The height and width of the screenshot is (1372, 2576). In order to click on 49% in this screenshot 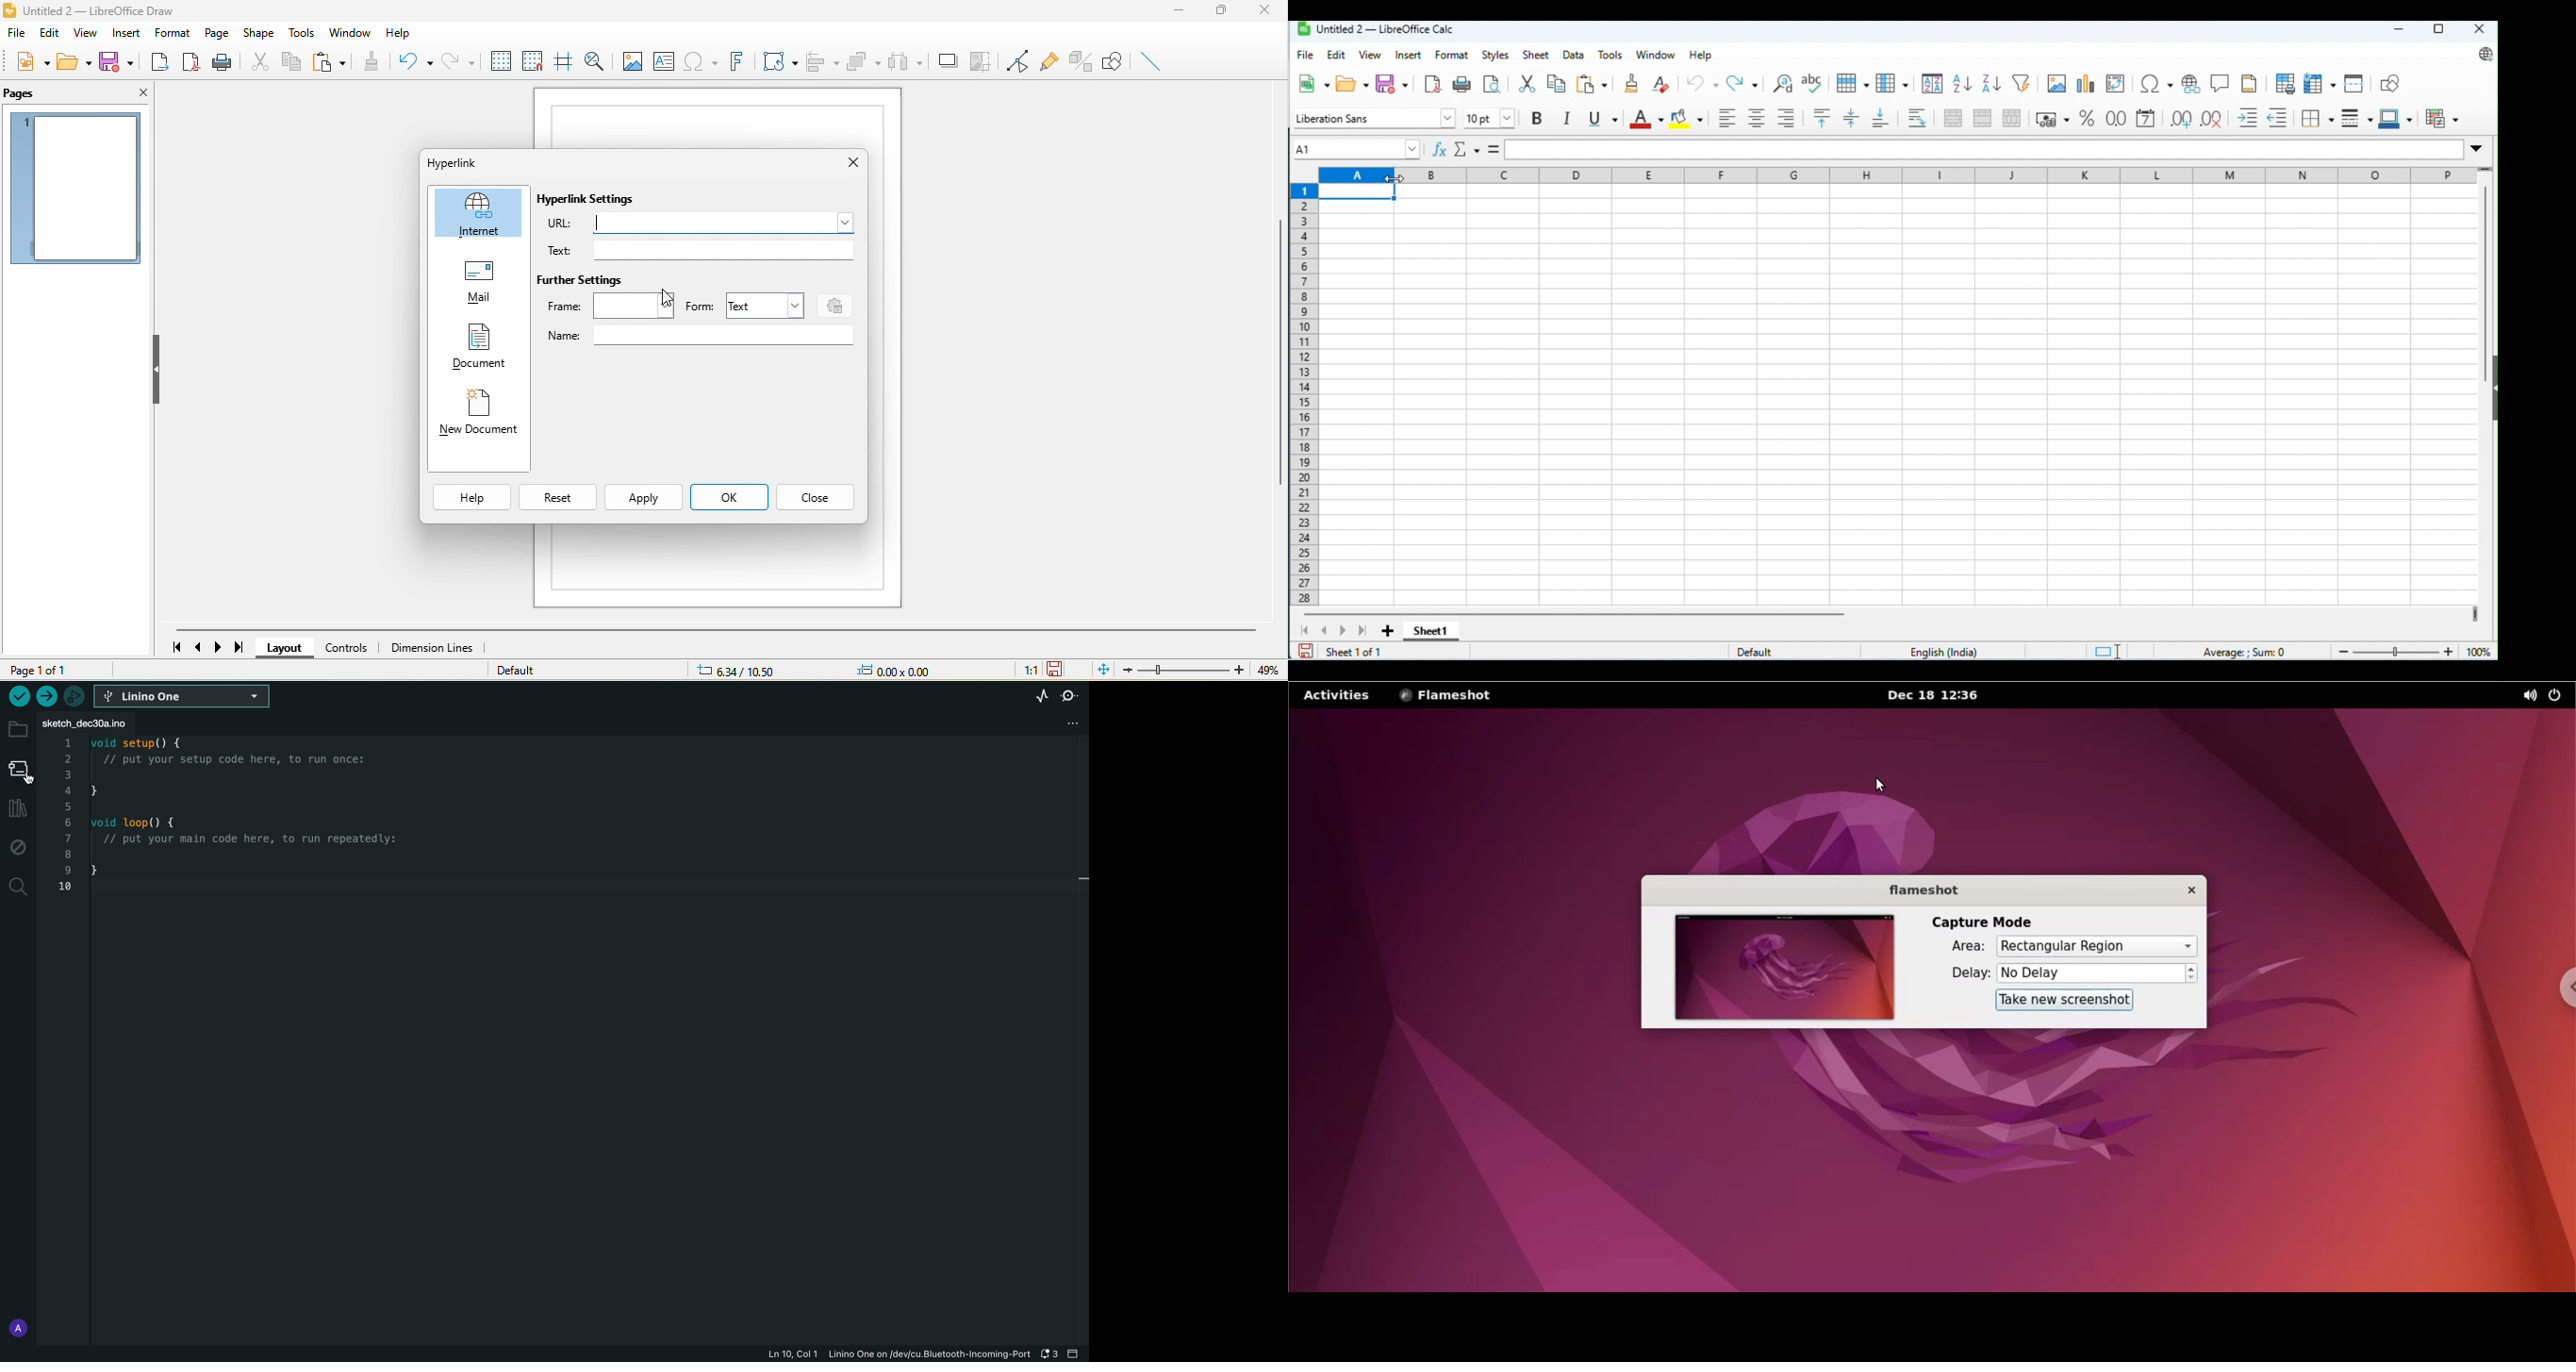, I will do `click(1270, 670)`.